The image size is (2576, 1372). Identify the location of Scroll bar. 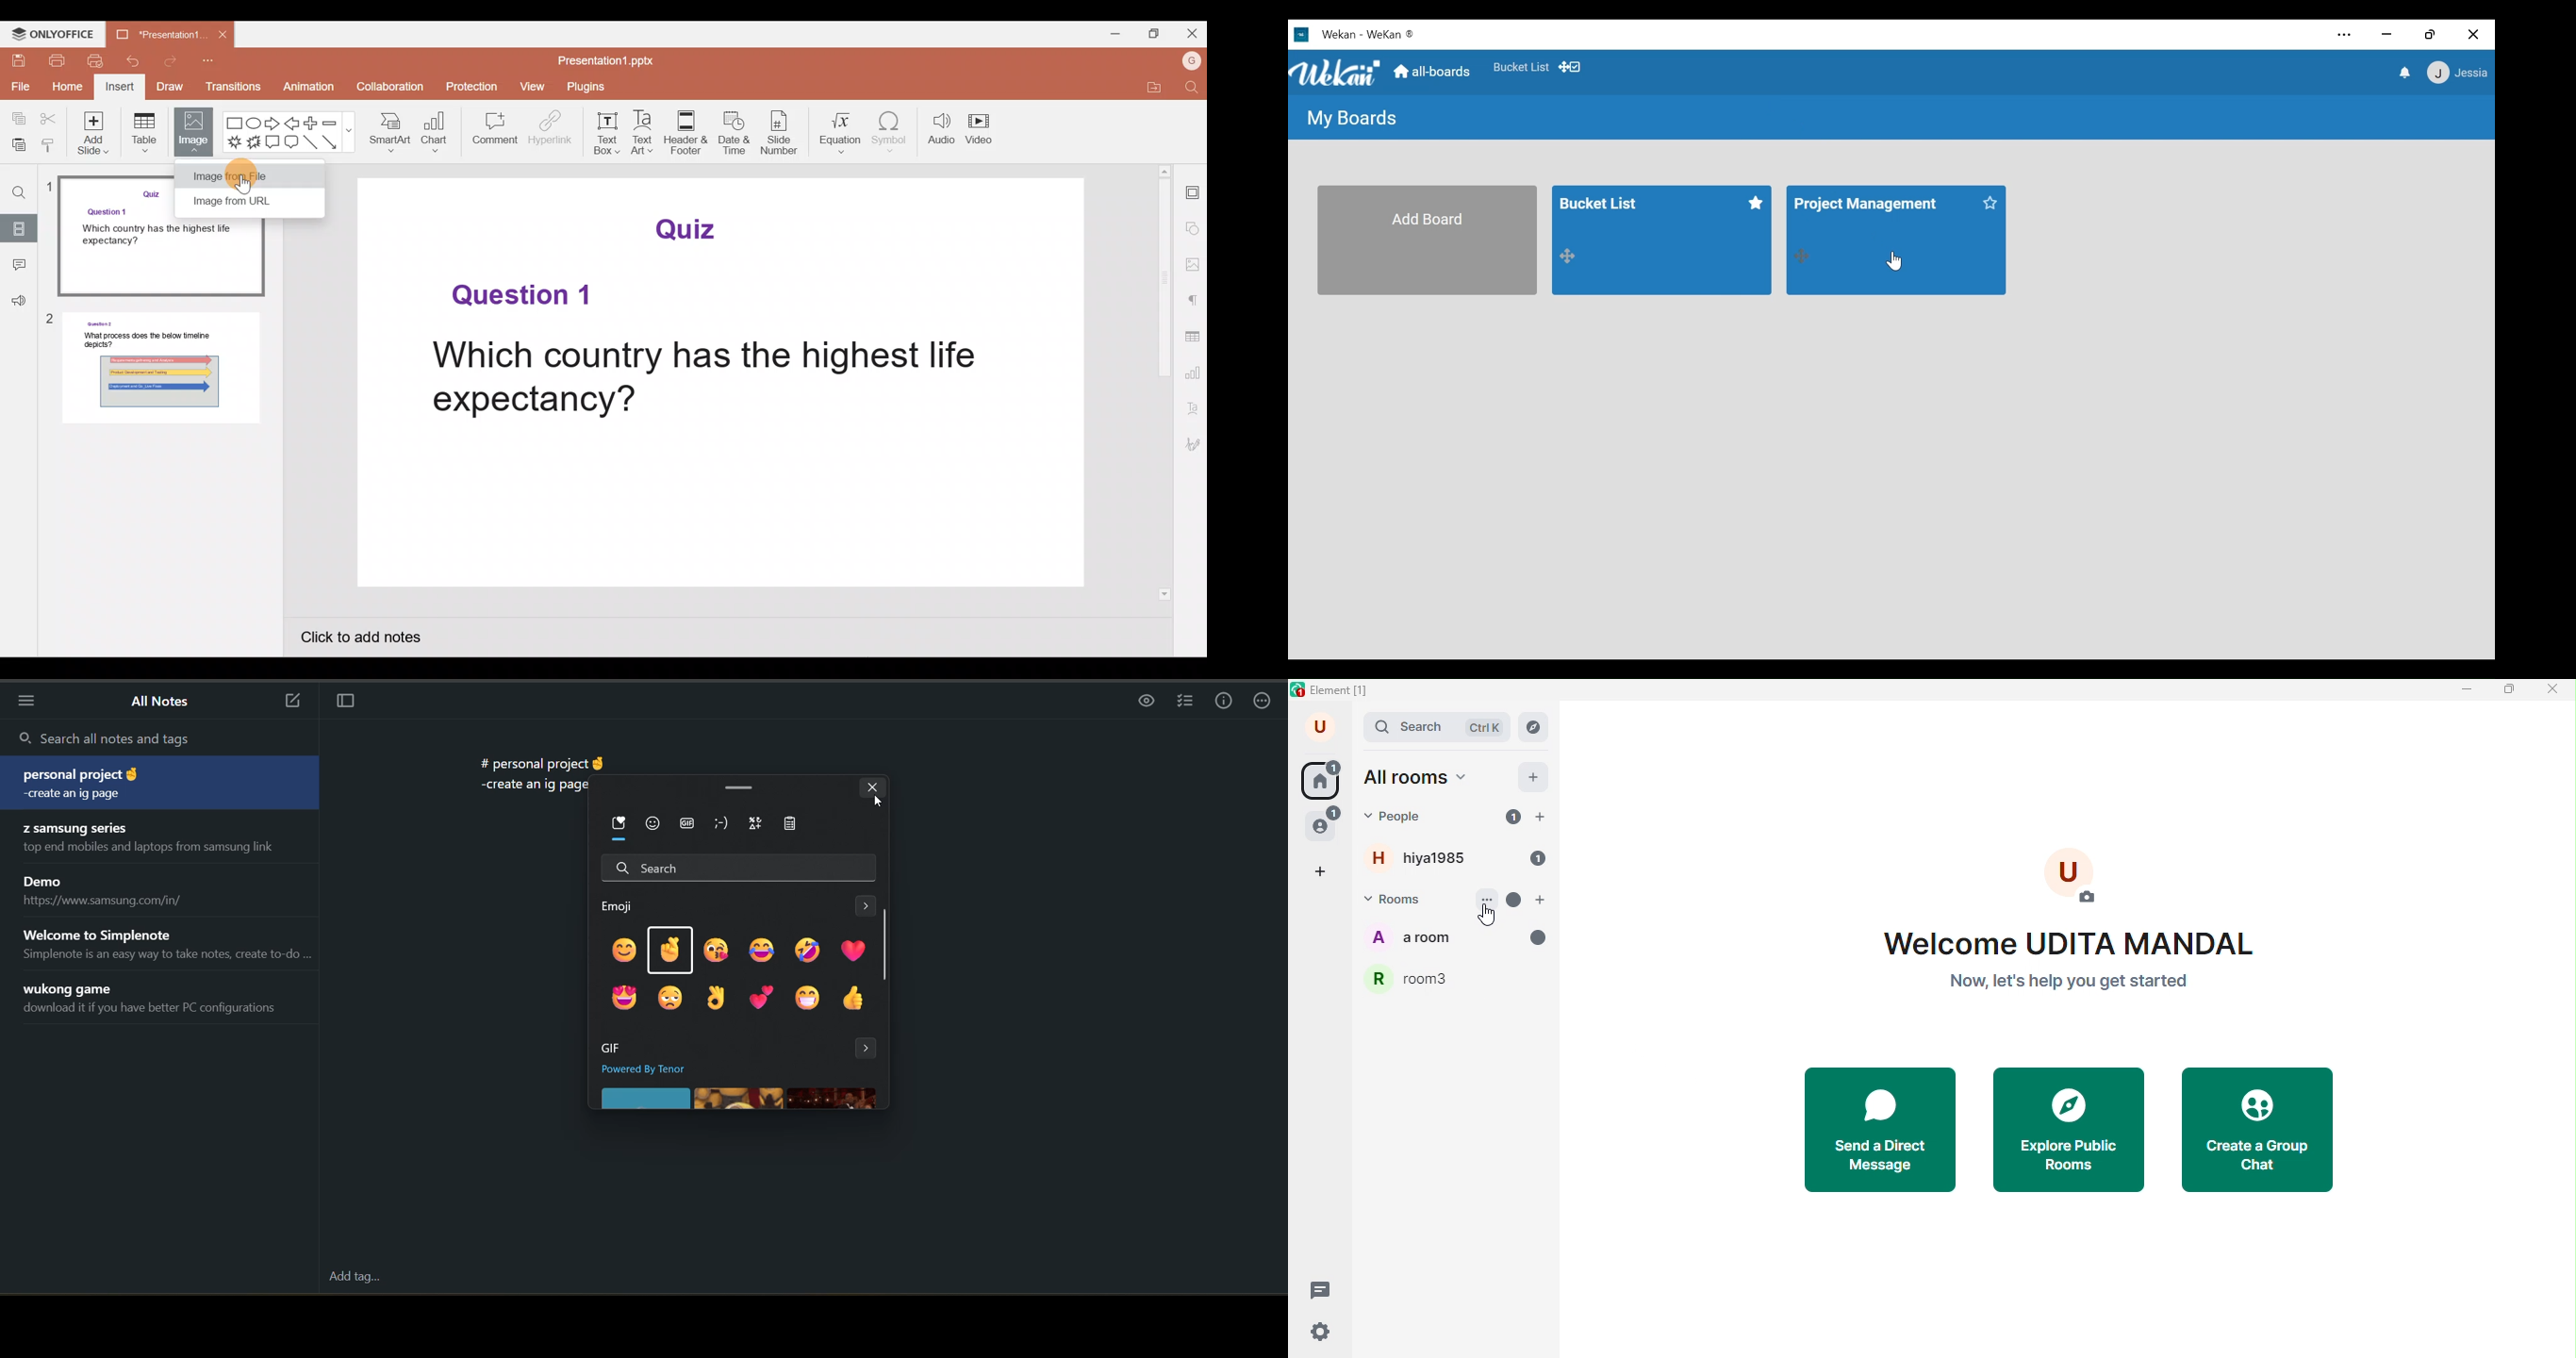
(1166, 382).